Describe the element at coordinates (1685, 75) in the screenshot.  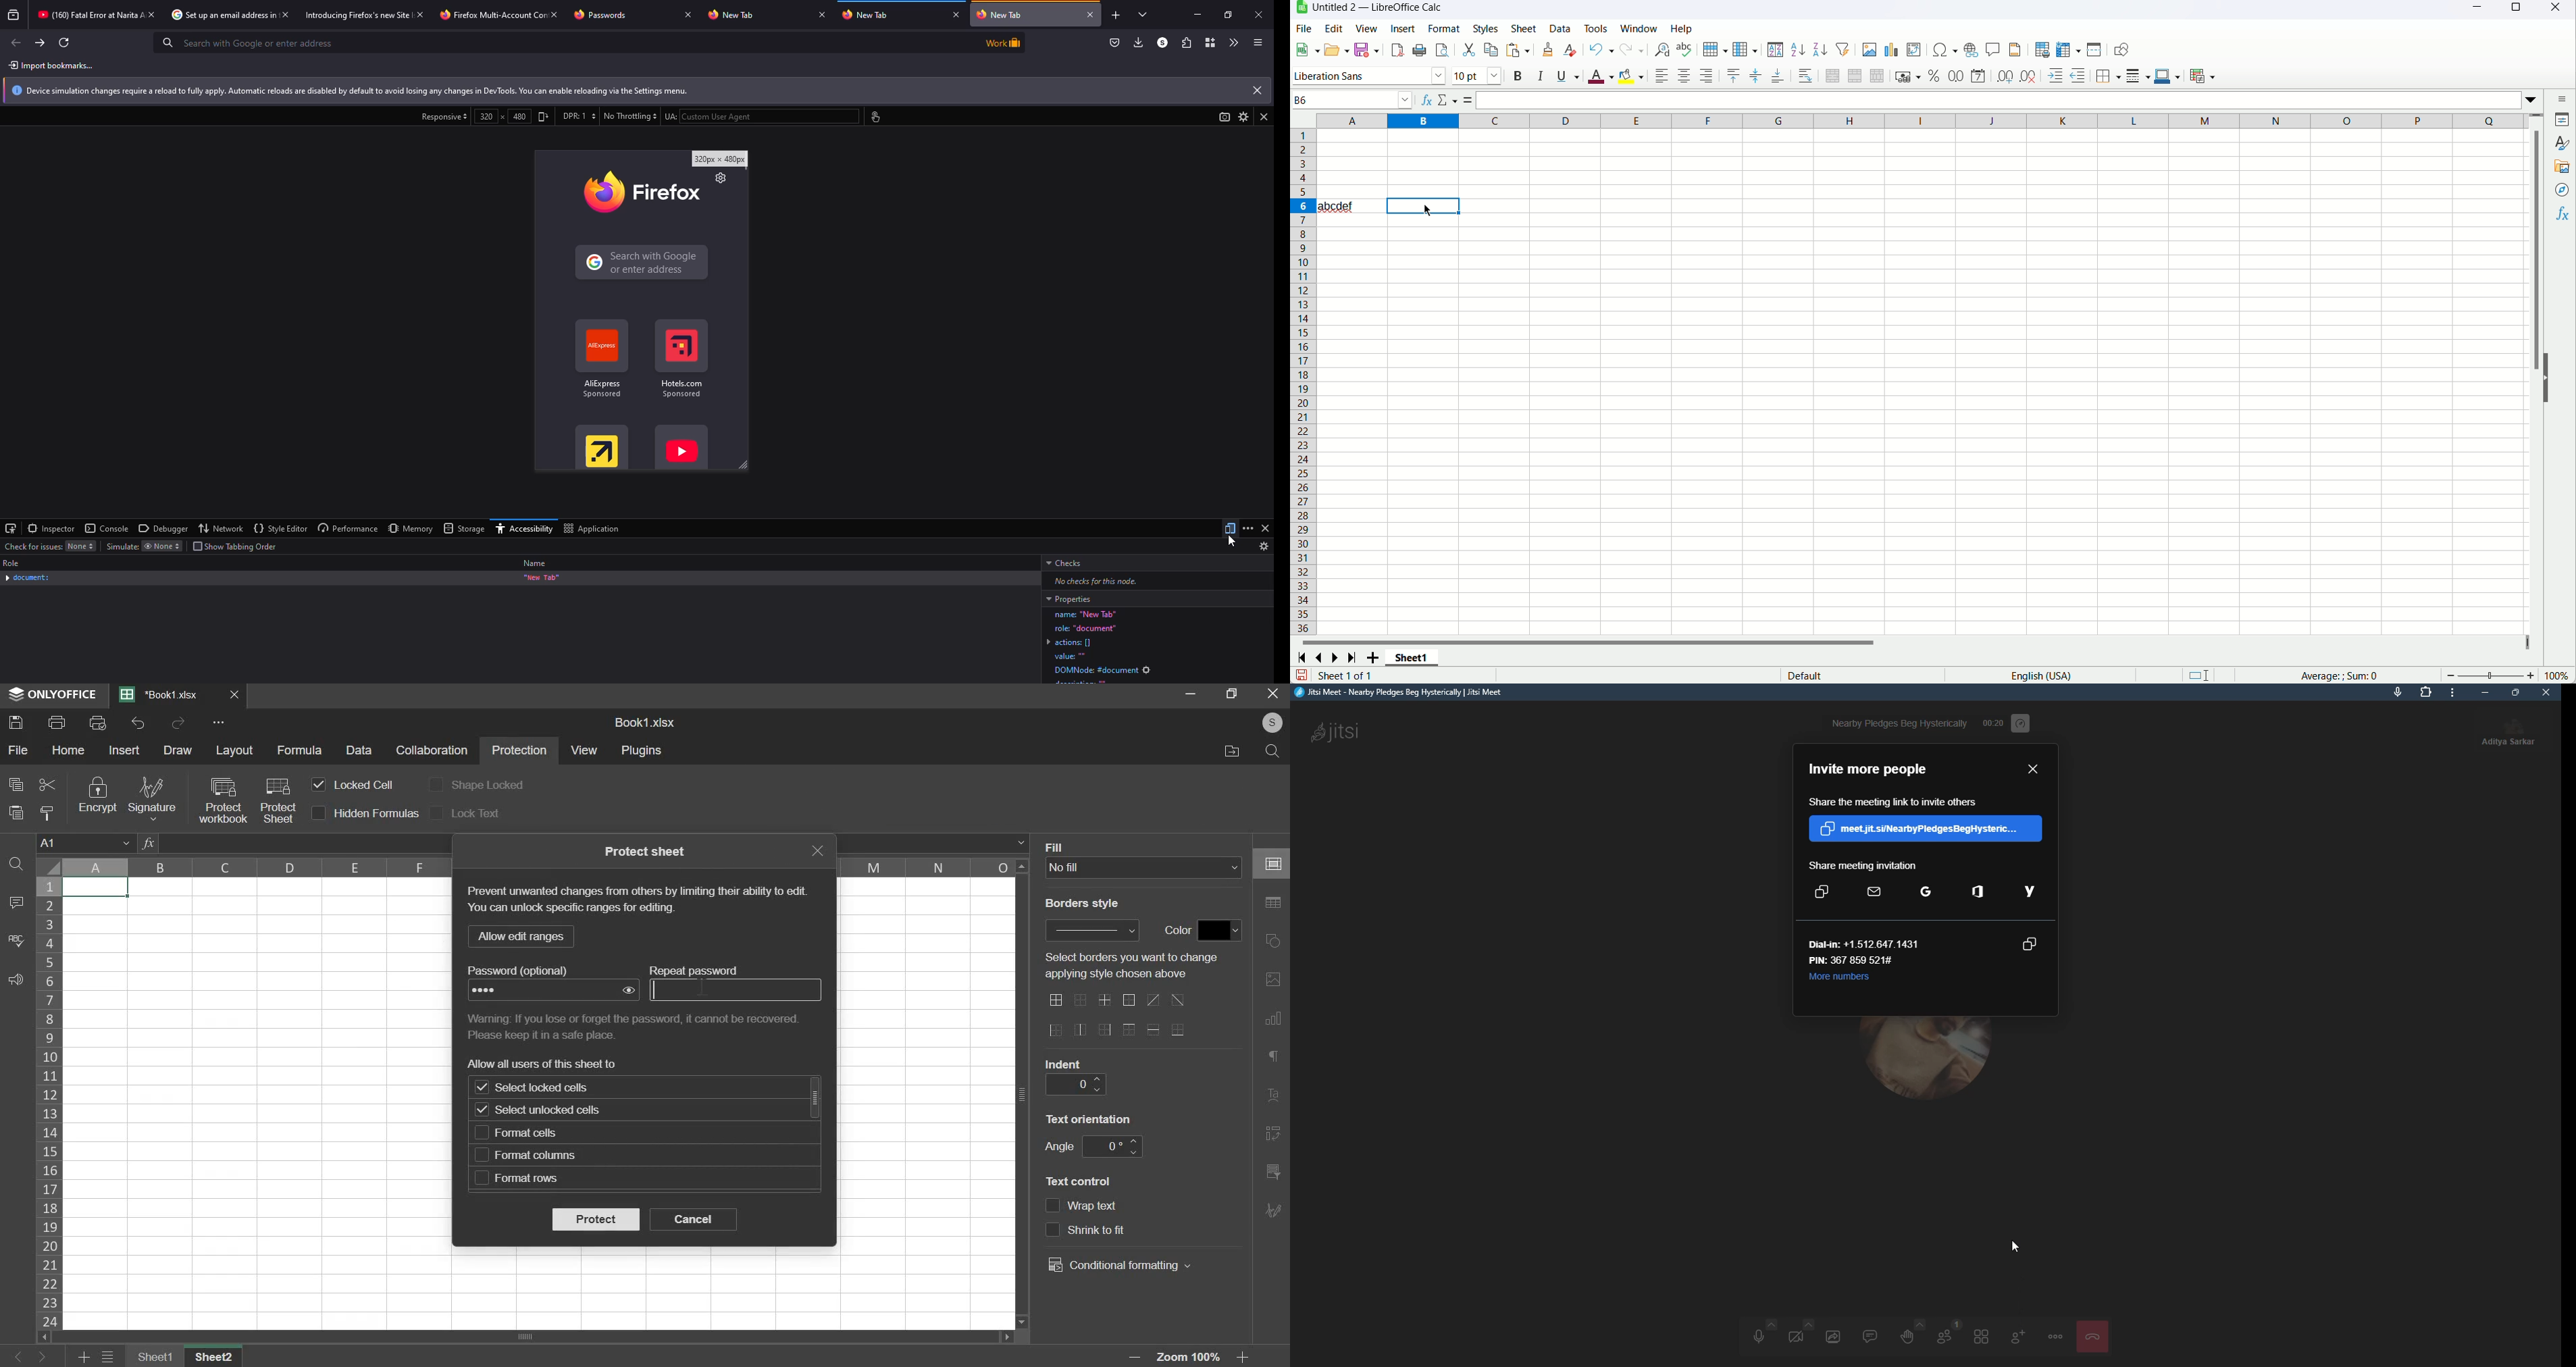
I see `align center` at that location.